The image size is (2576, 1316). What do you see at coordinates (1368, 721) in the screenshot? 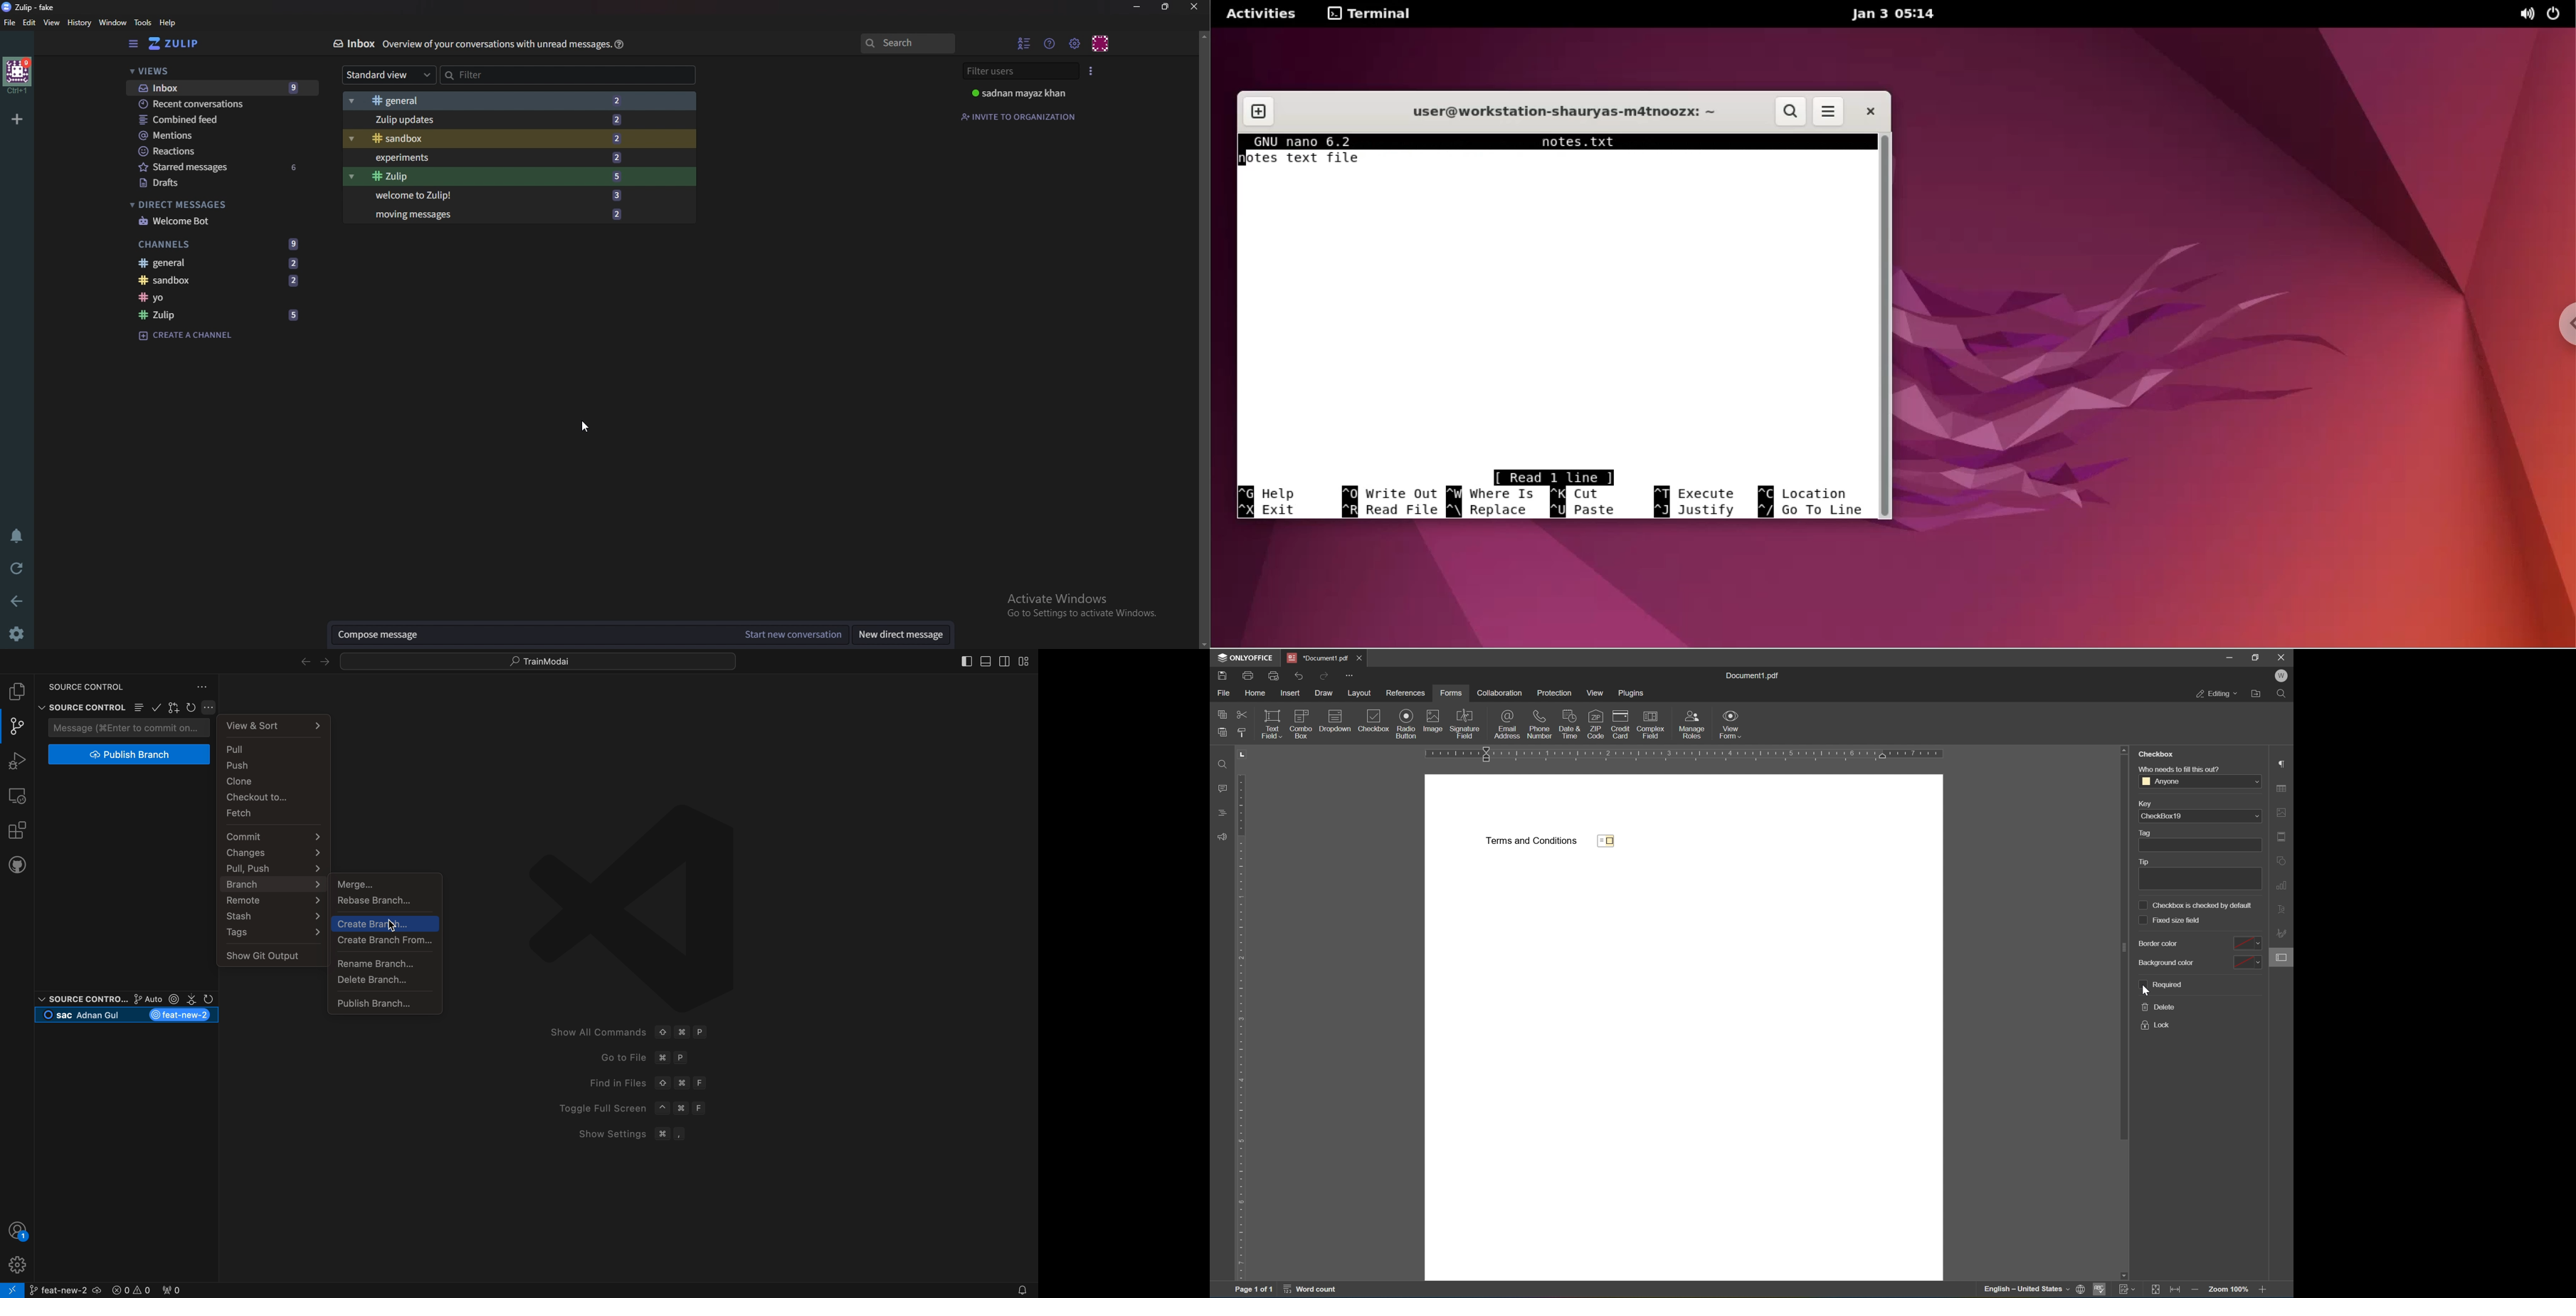
I see `checkbox` at bounding box center [1368, 721].